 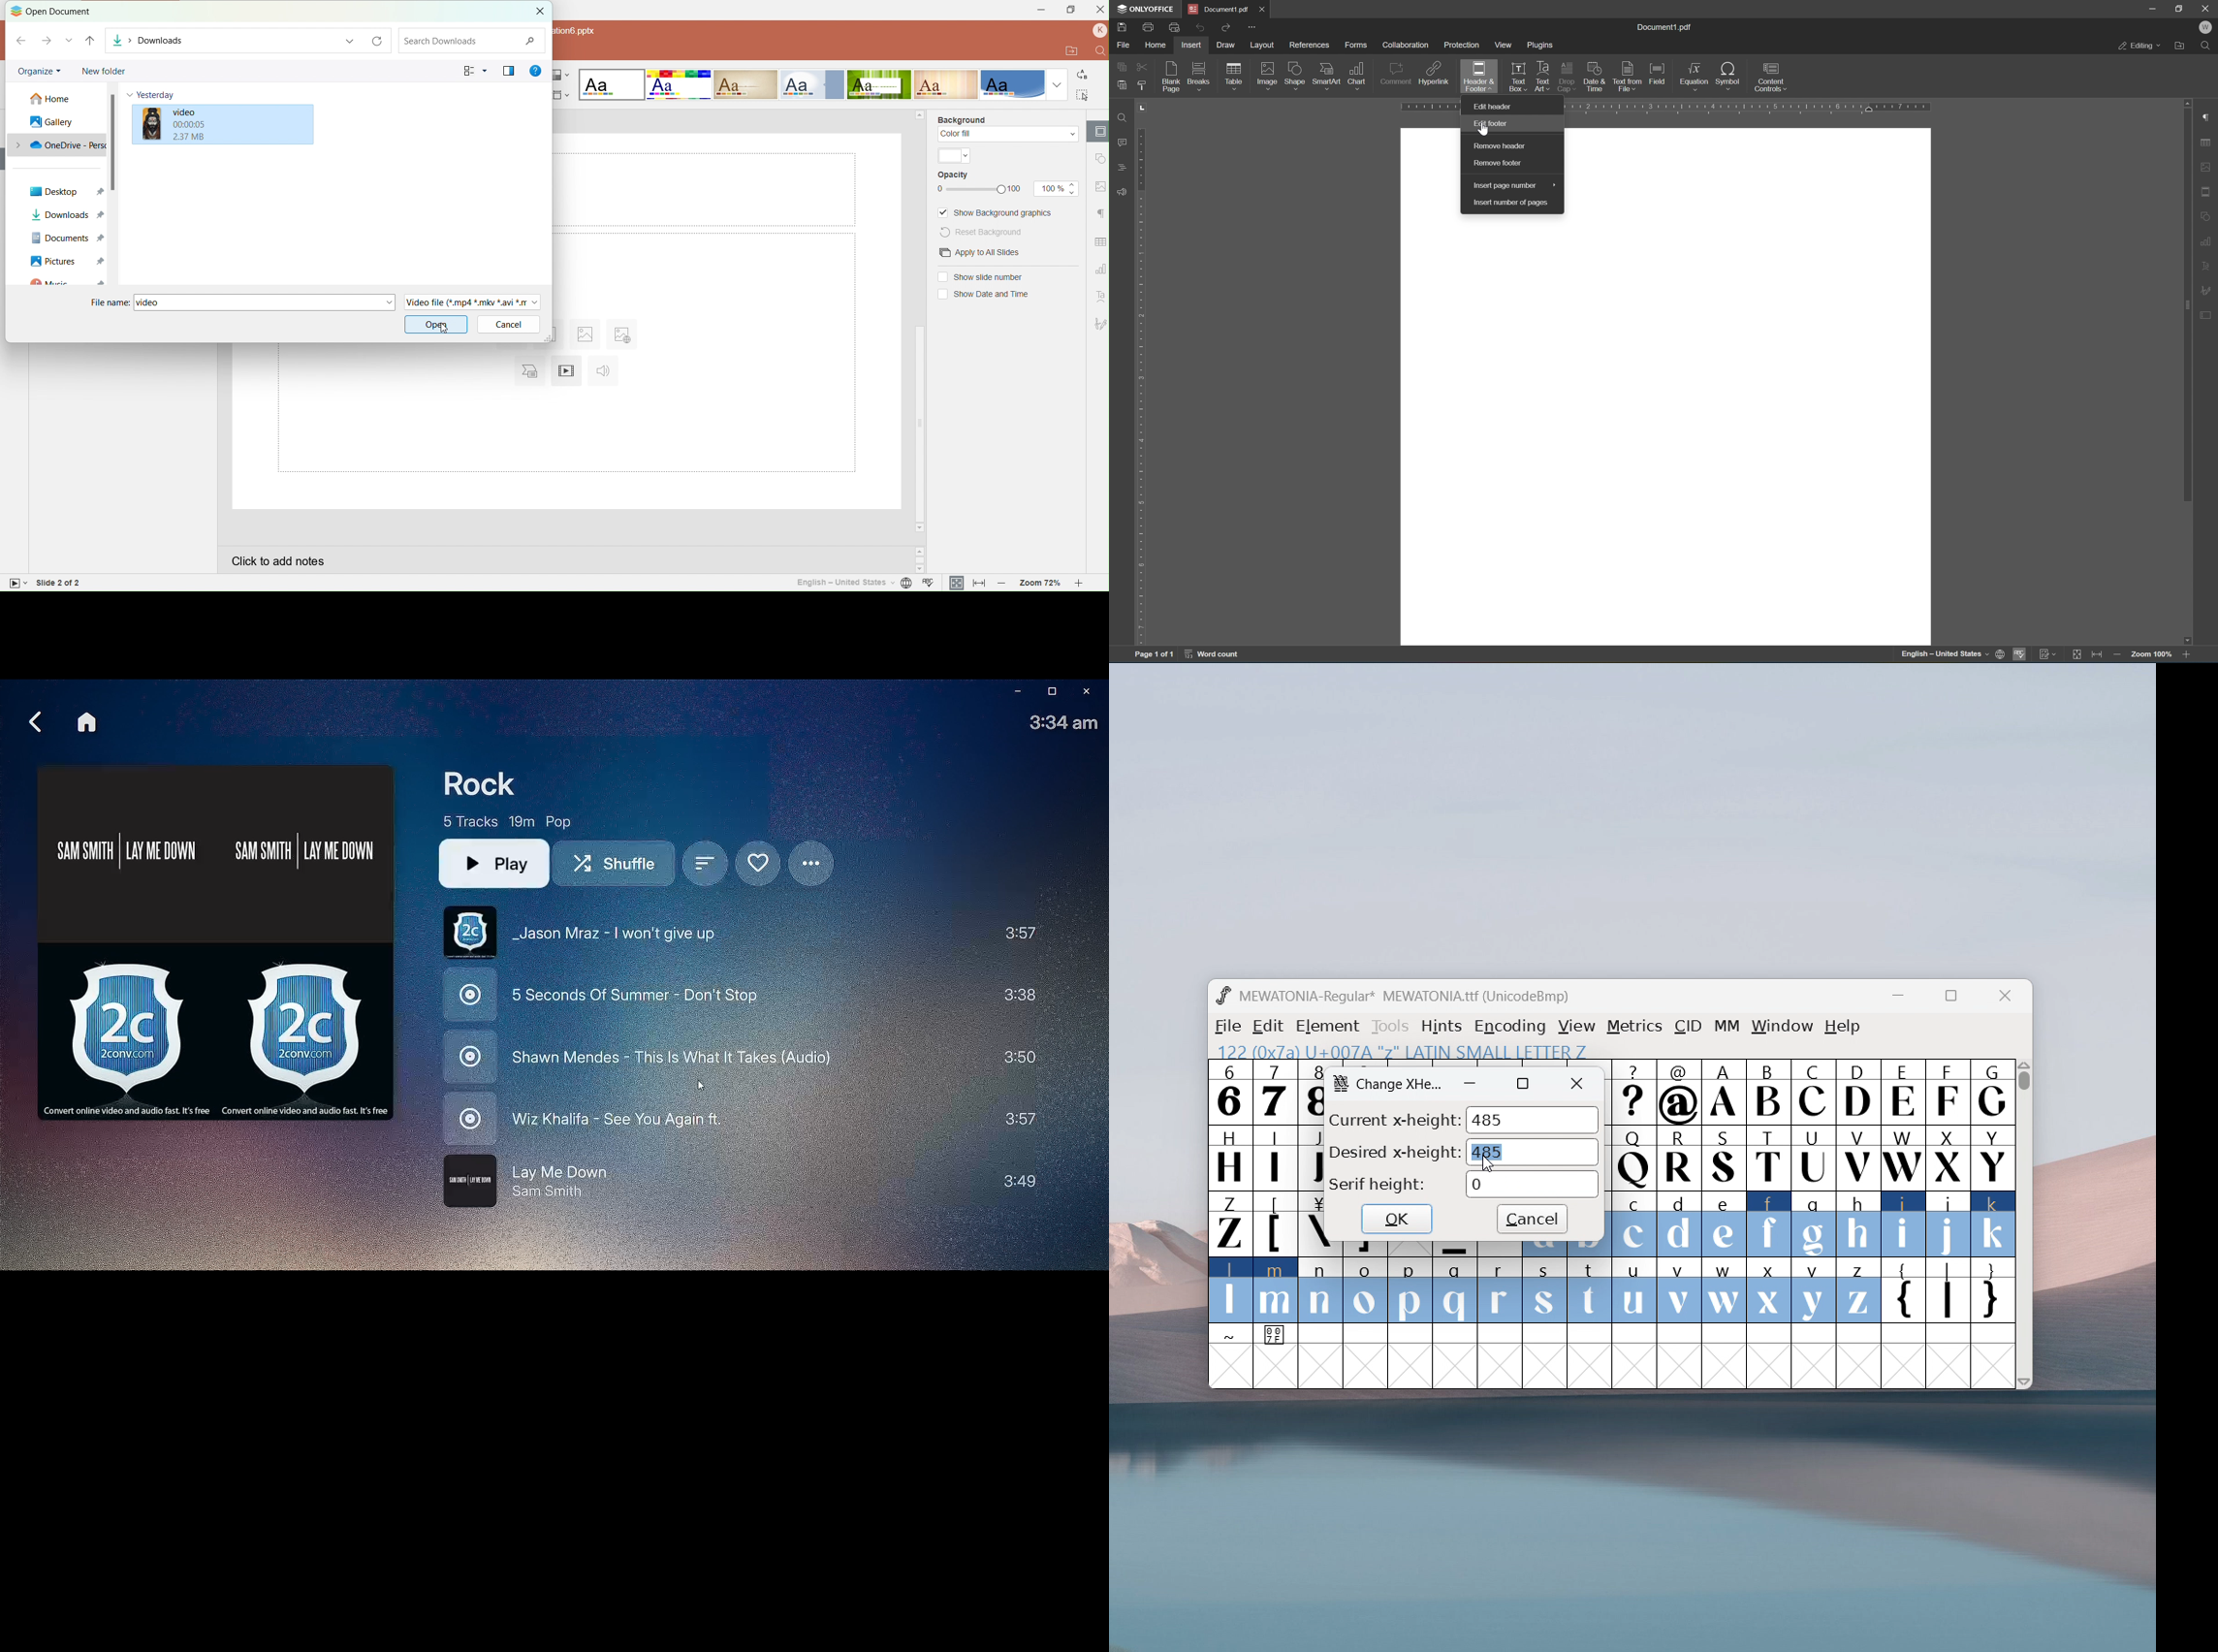 I want to click on headings, so click(x=1121, y=167).